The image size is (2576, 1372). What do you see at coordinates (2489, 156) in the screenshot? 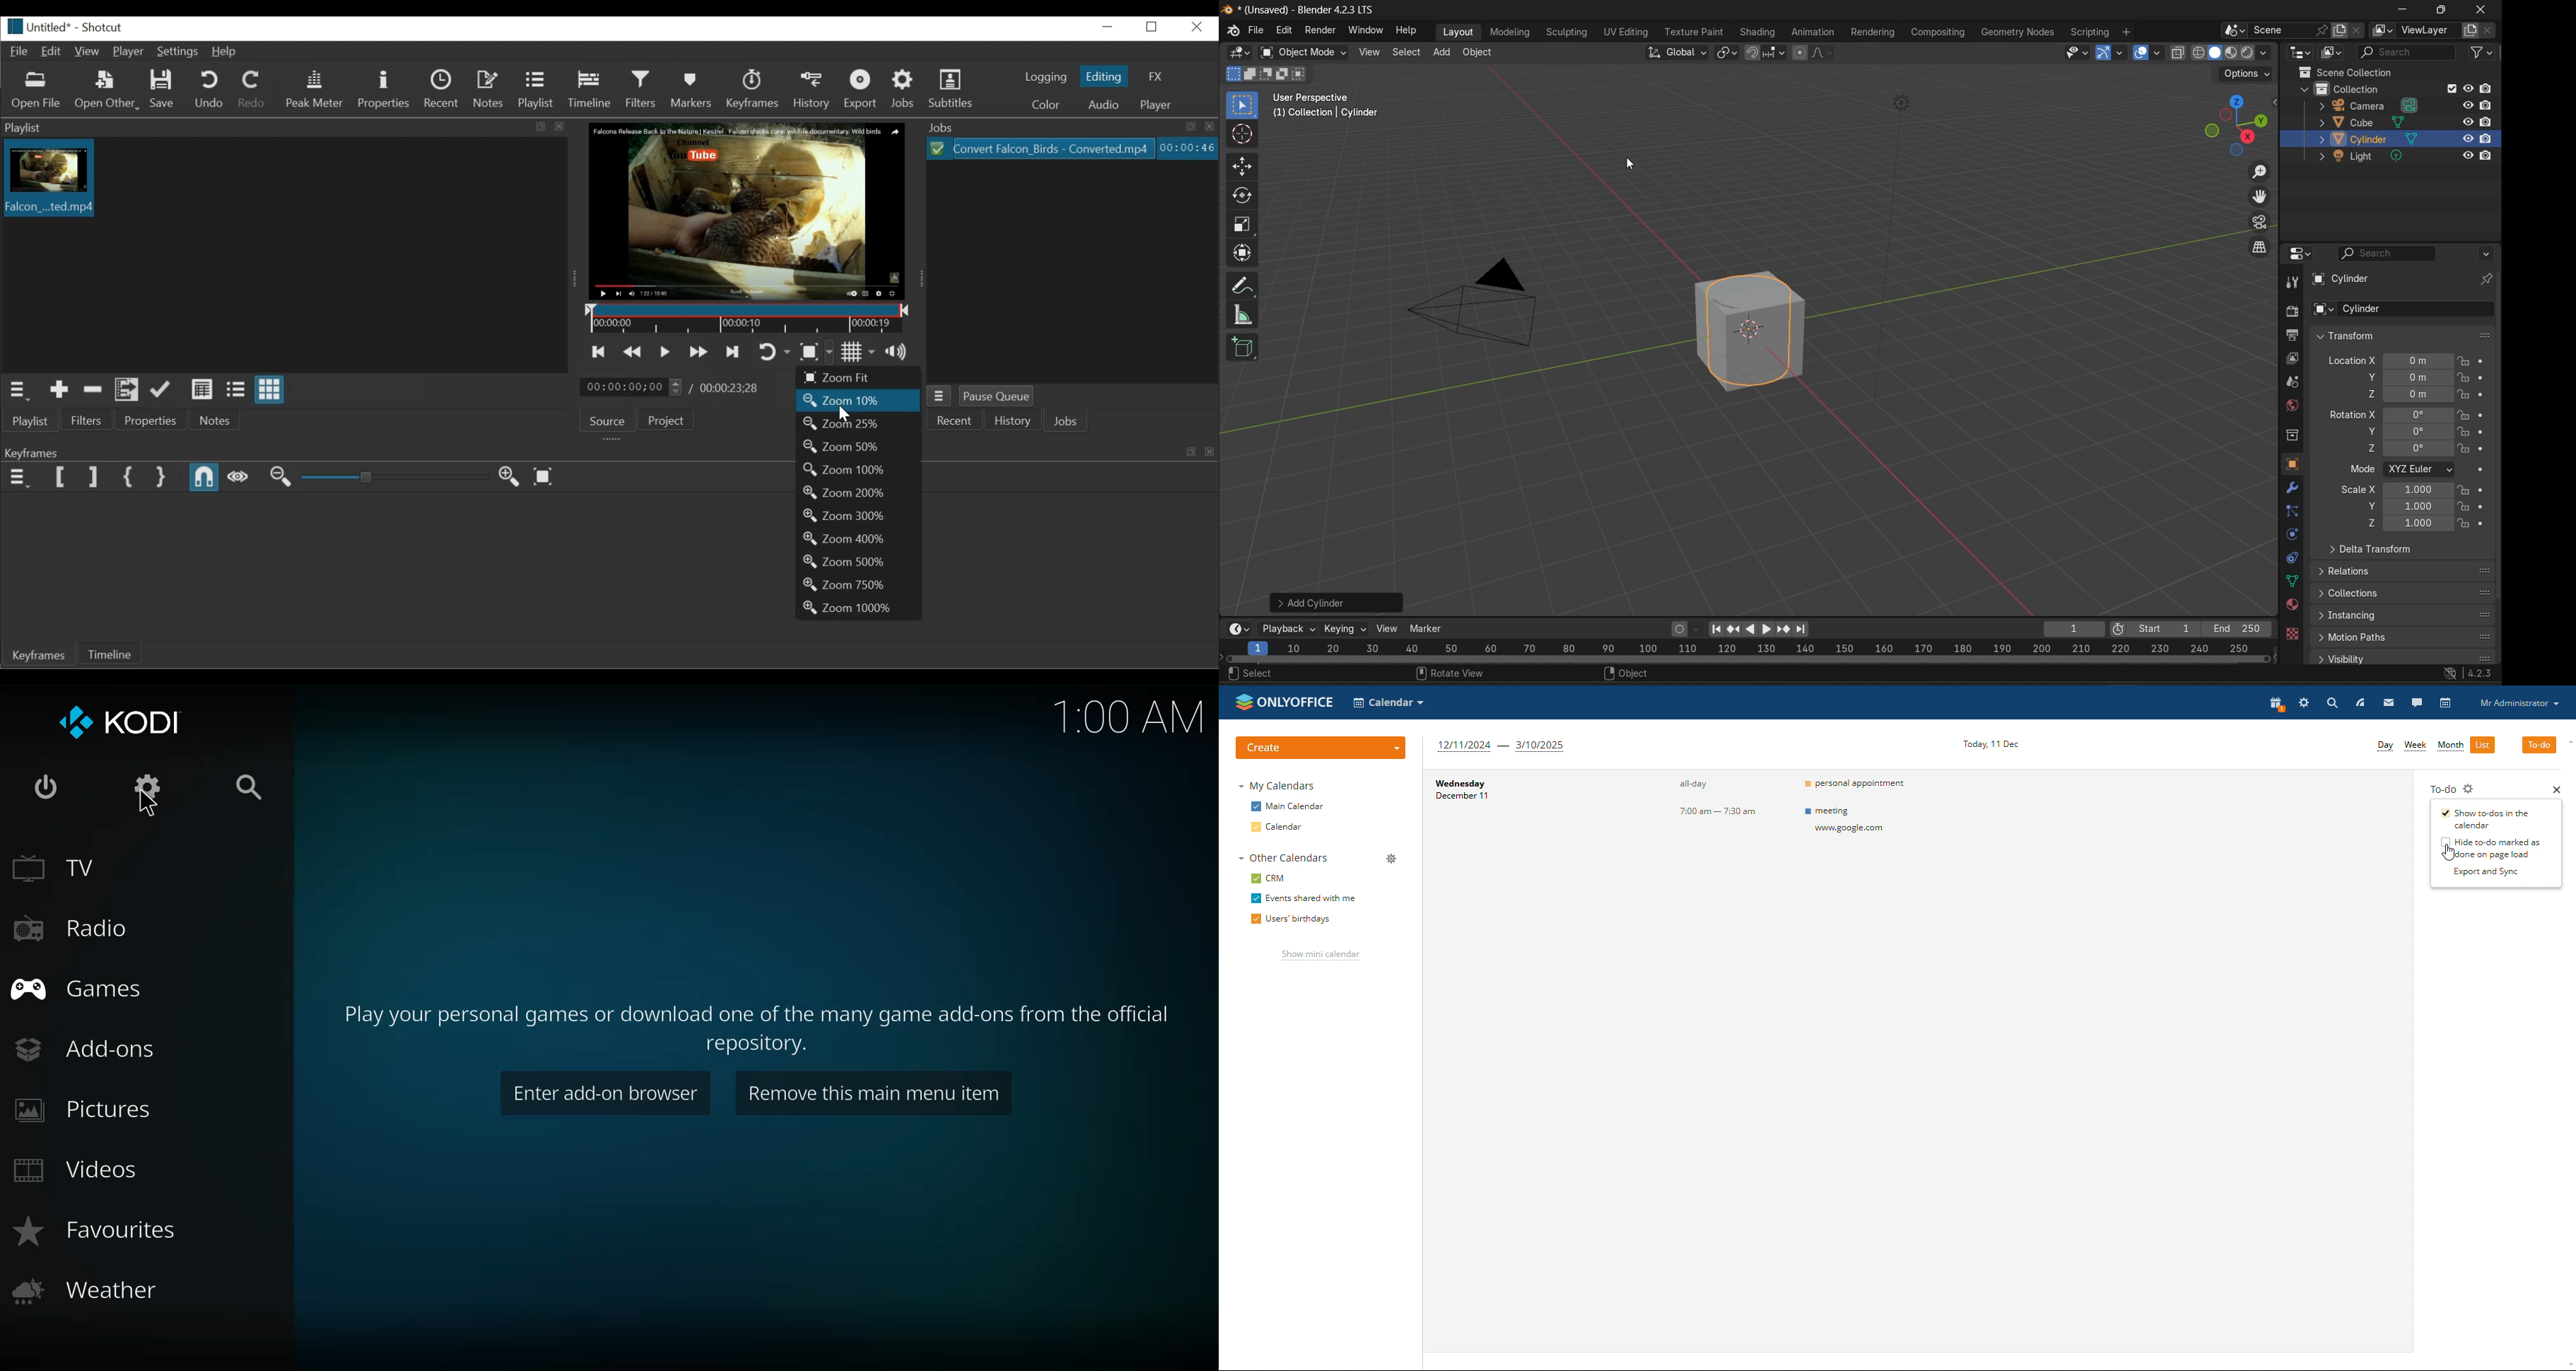
I see `disable in renders` at bounding box center [2489, 156].